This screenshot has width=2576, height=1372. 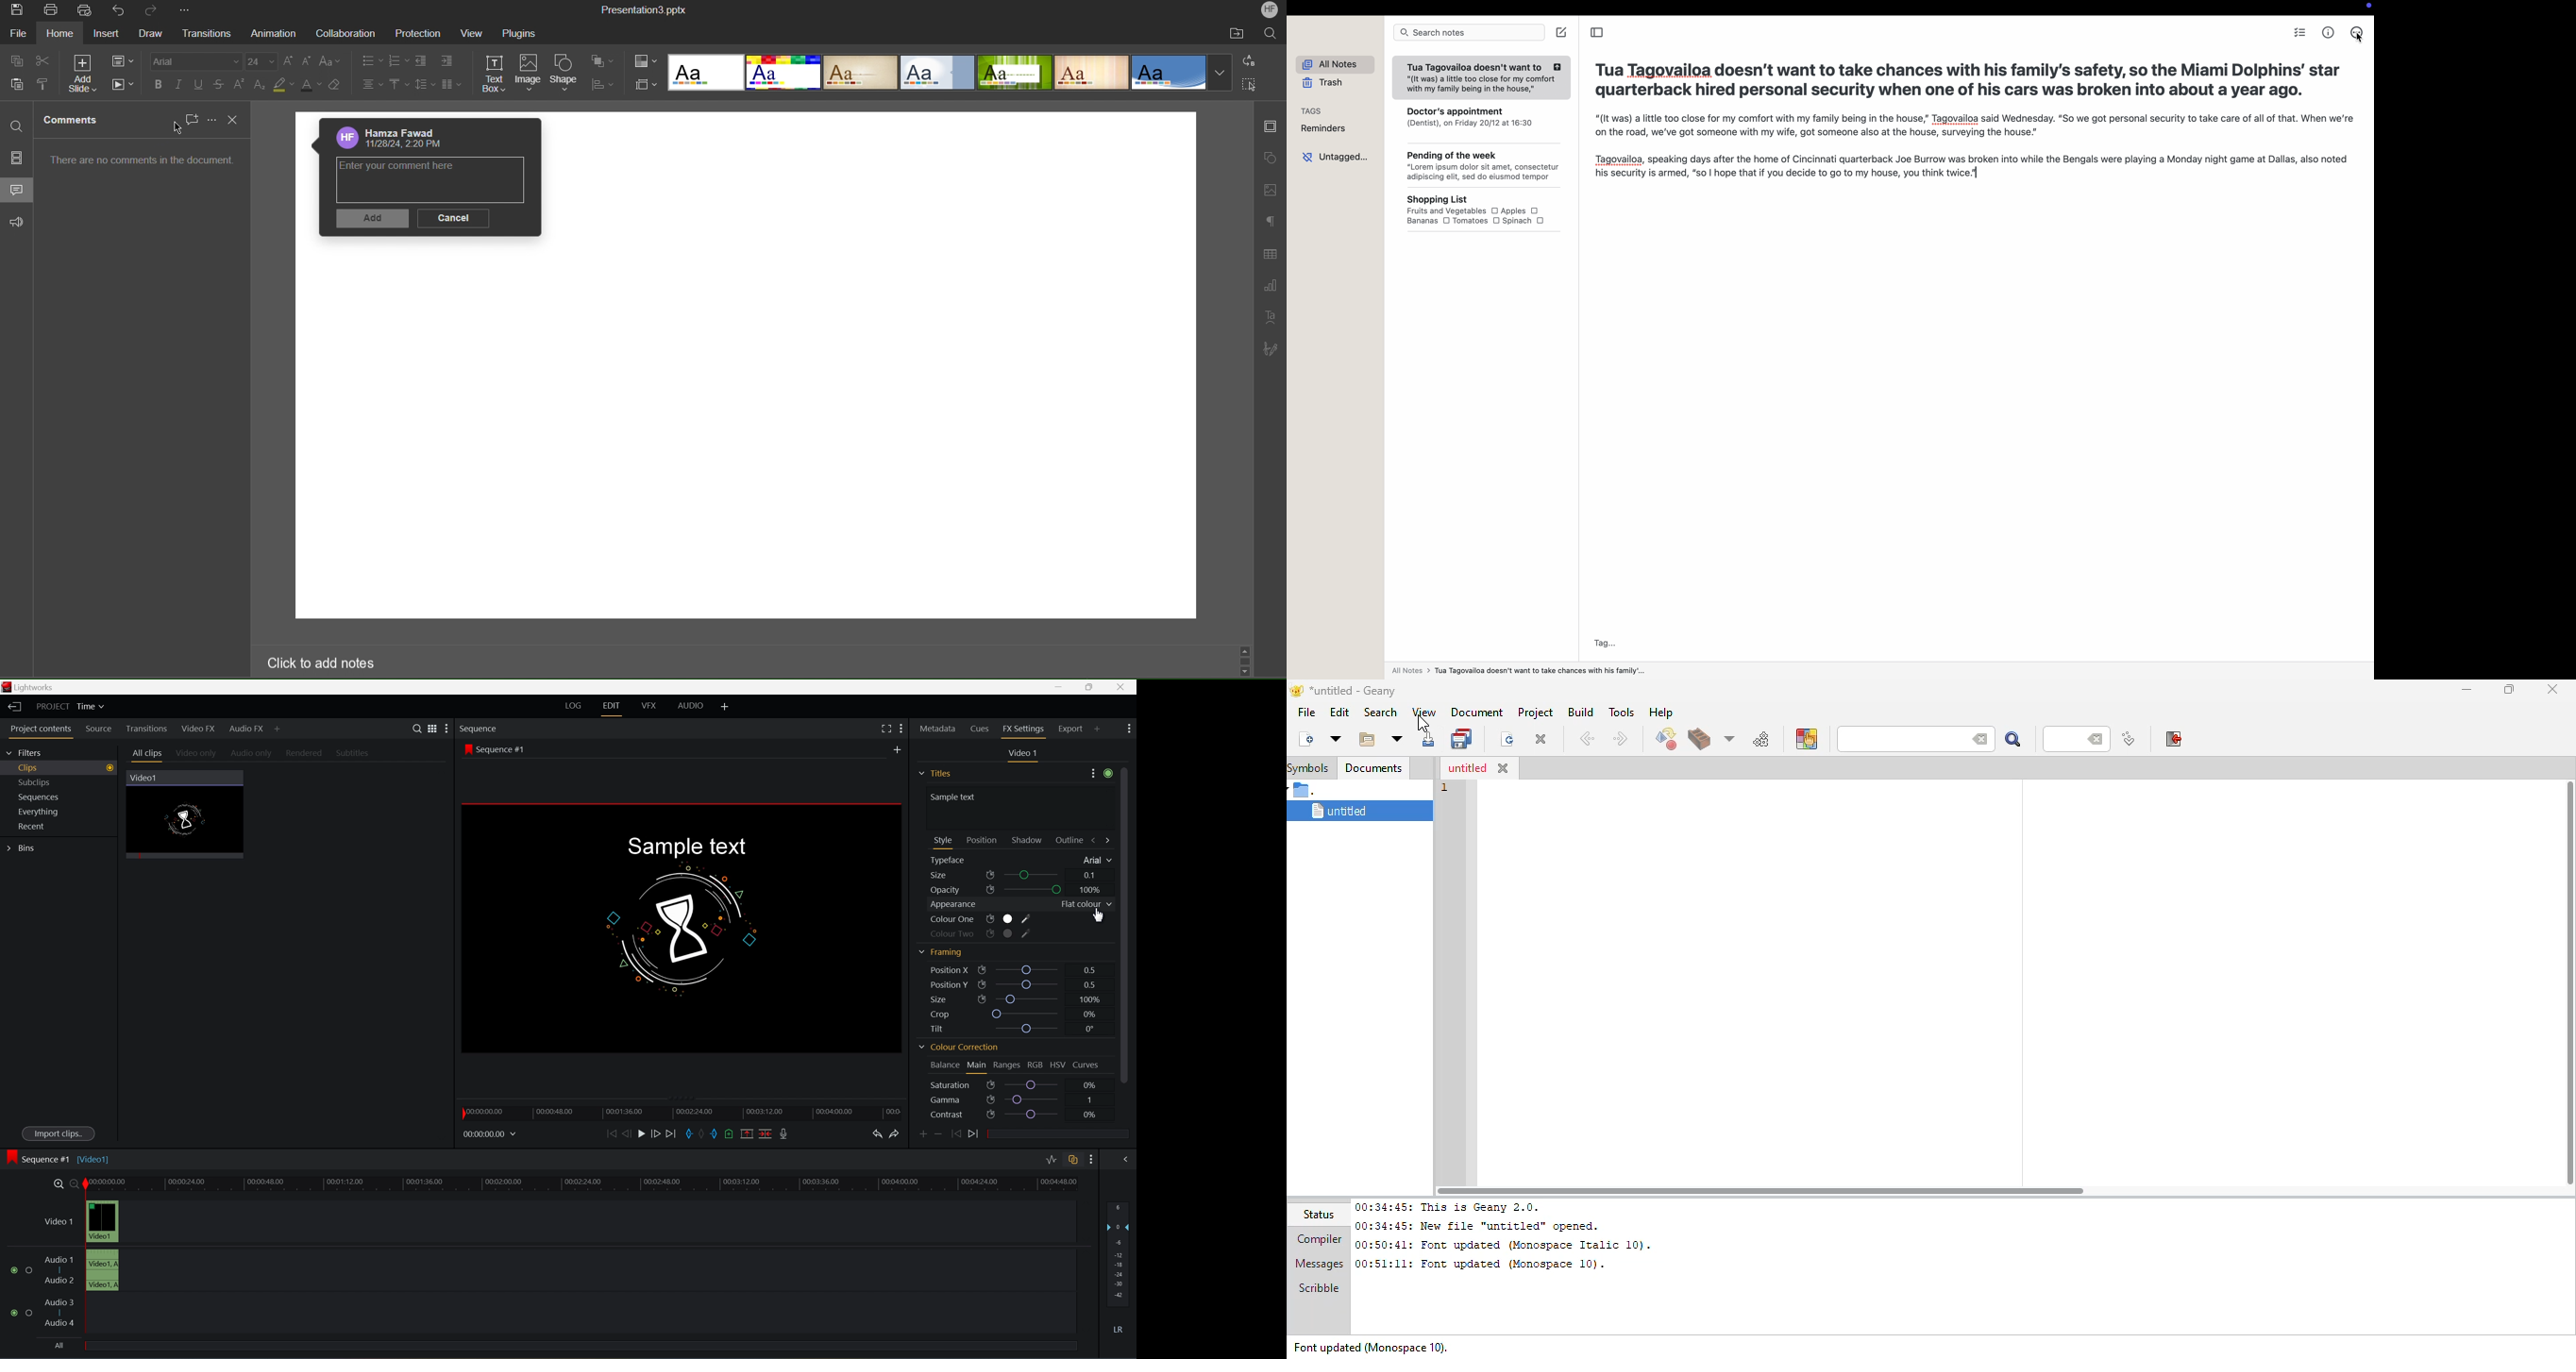 I want to click on slider, so click(x=1030, y=968).